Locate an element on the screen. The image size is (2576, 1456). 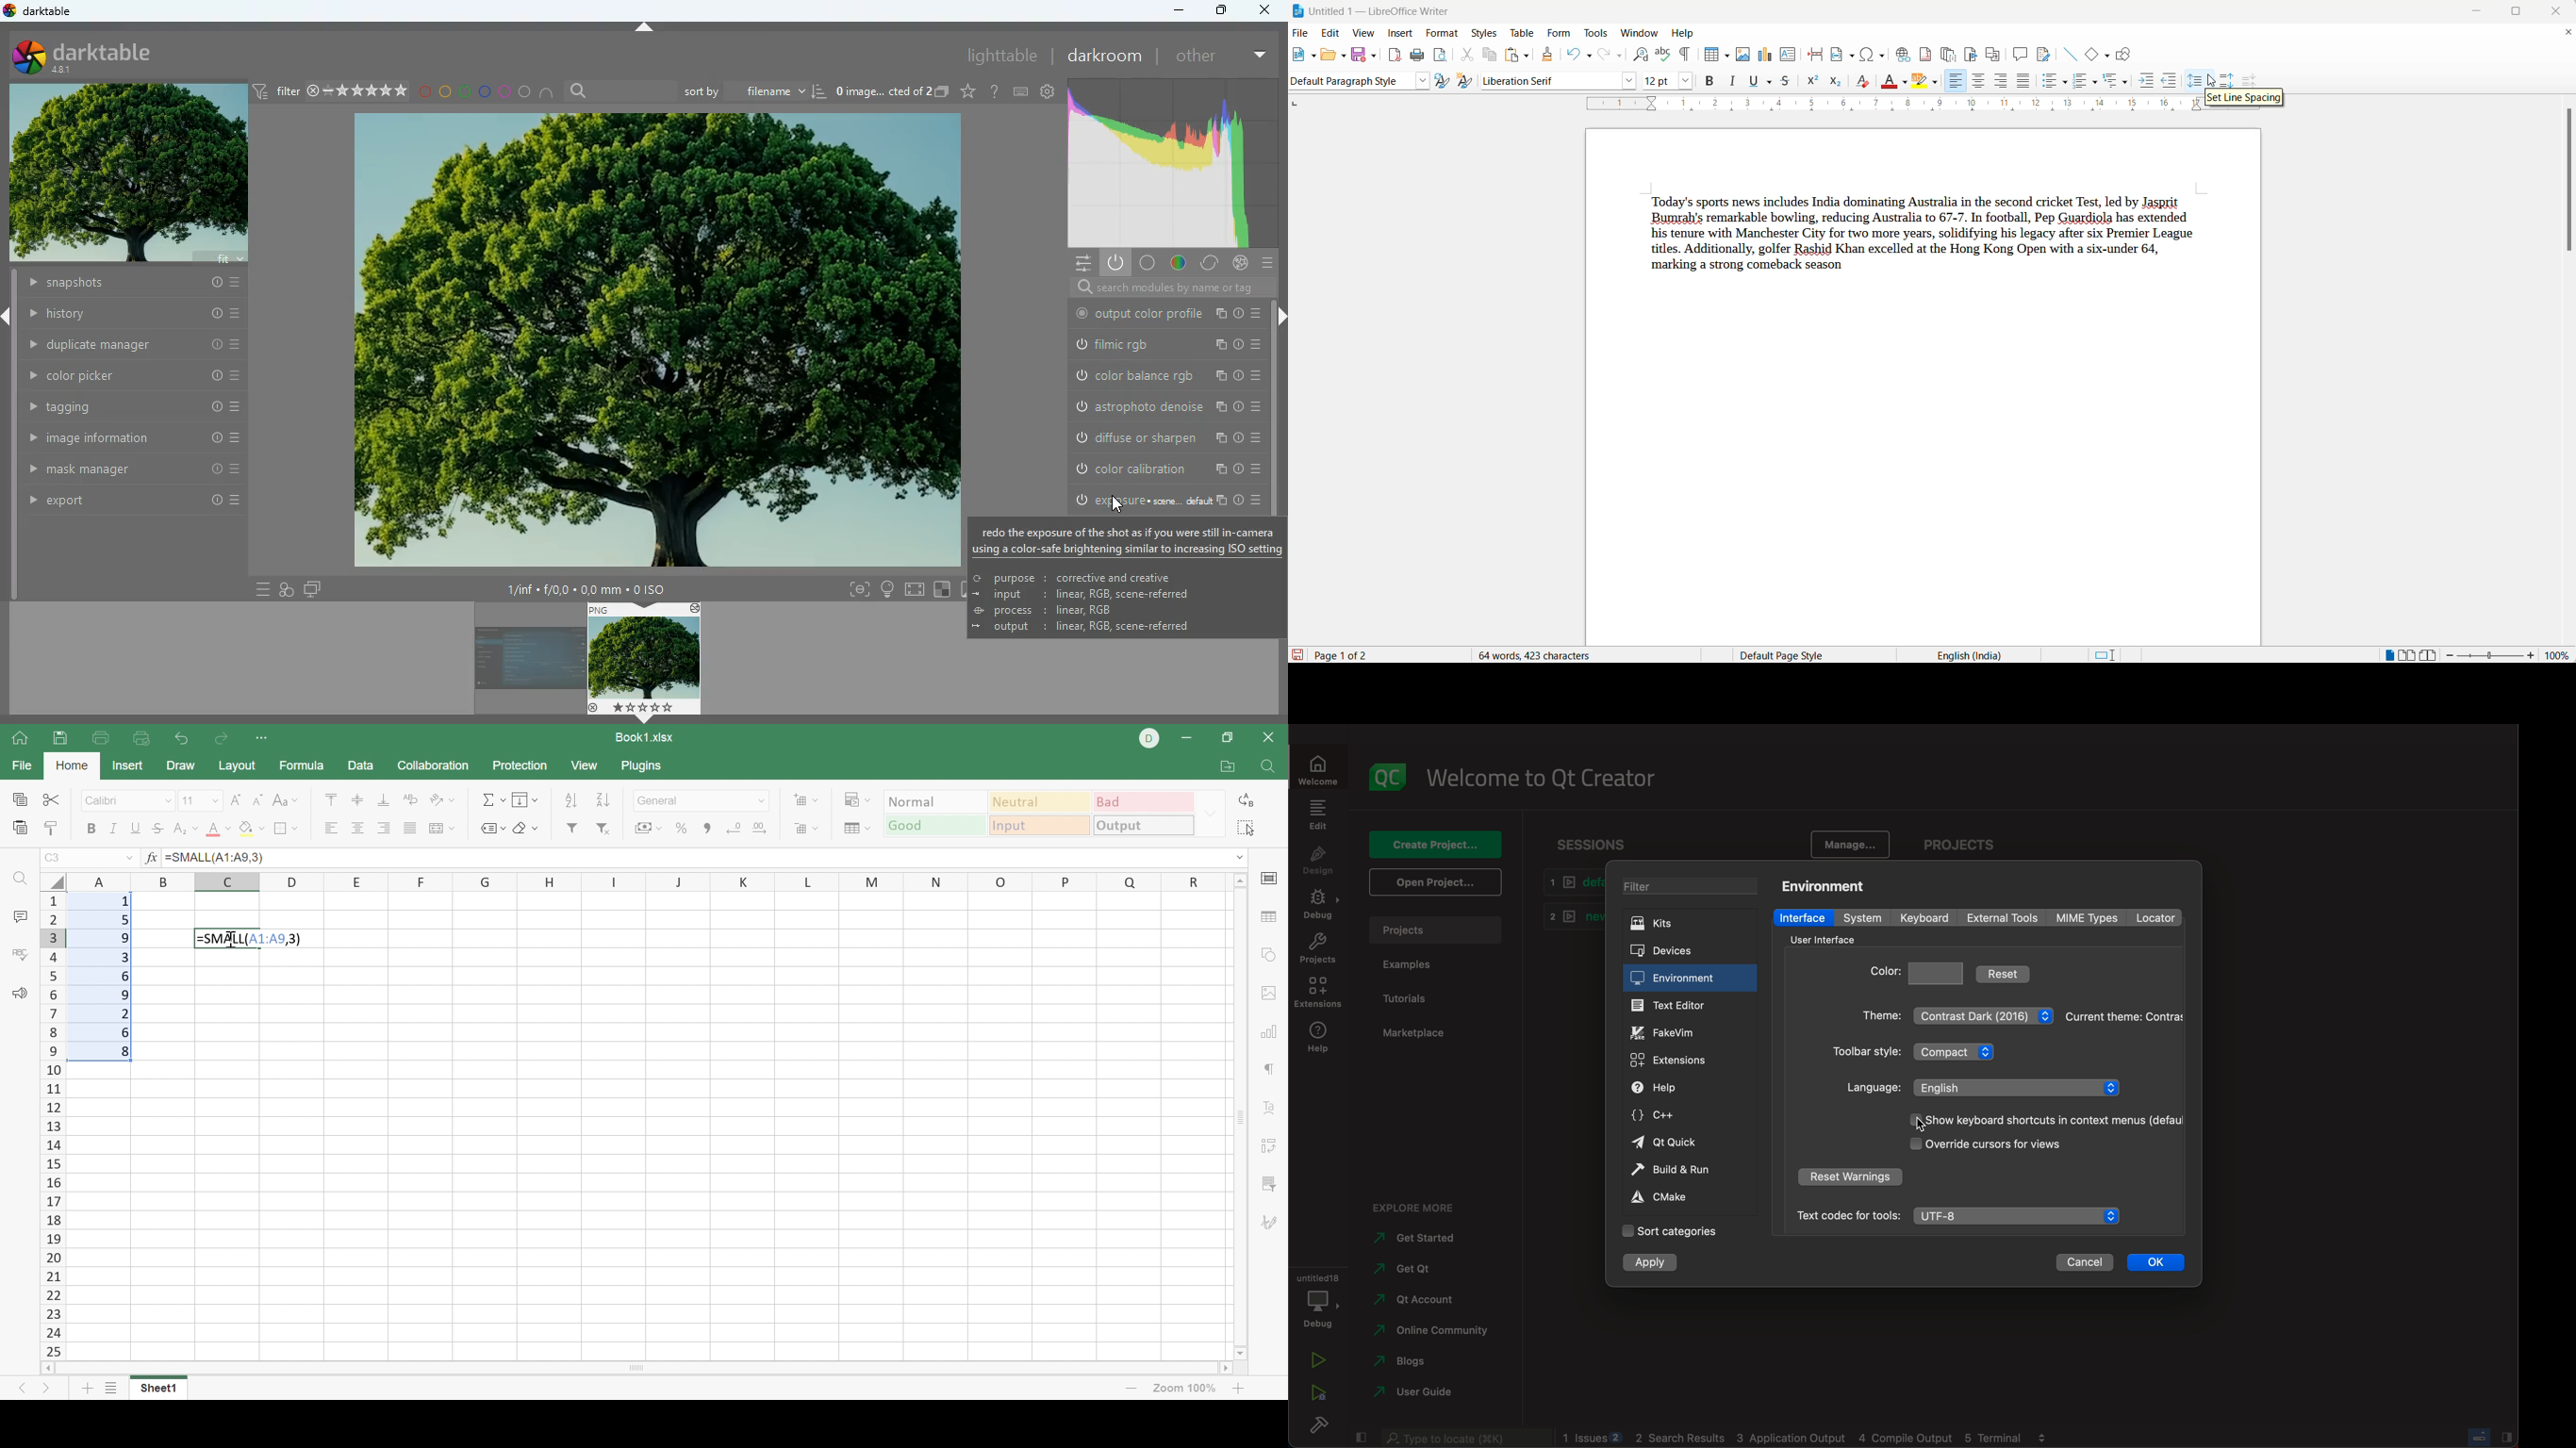
text language is located at coordinates (1969, 655).